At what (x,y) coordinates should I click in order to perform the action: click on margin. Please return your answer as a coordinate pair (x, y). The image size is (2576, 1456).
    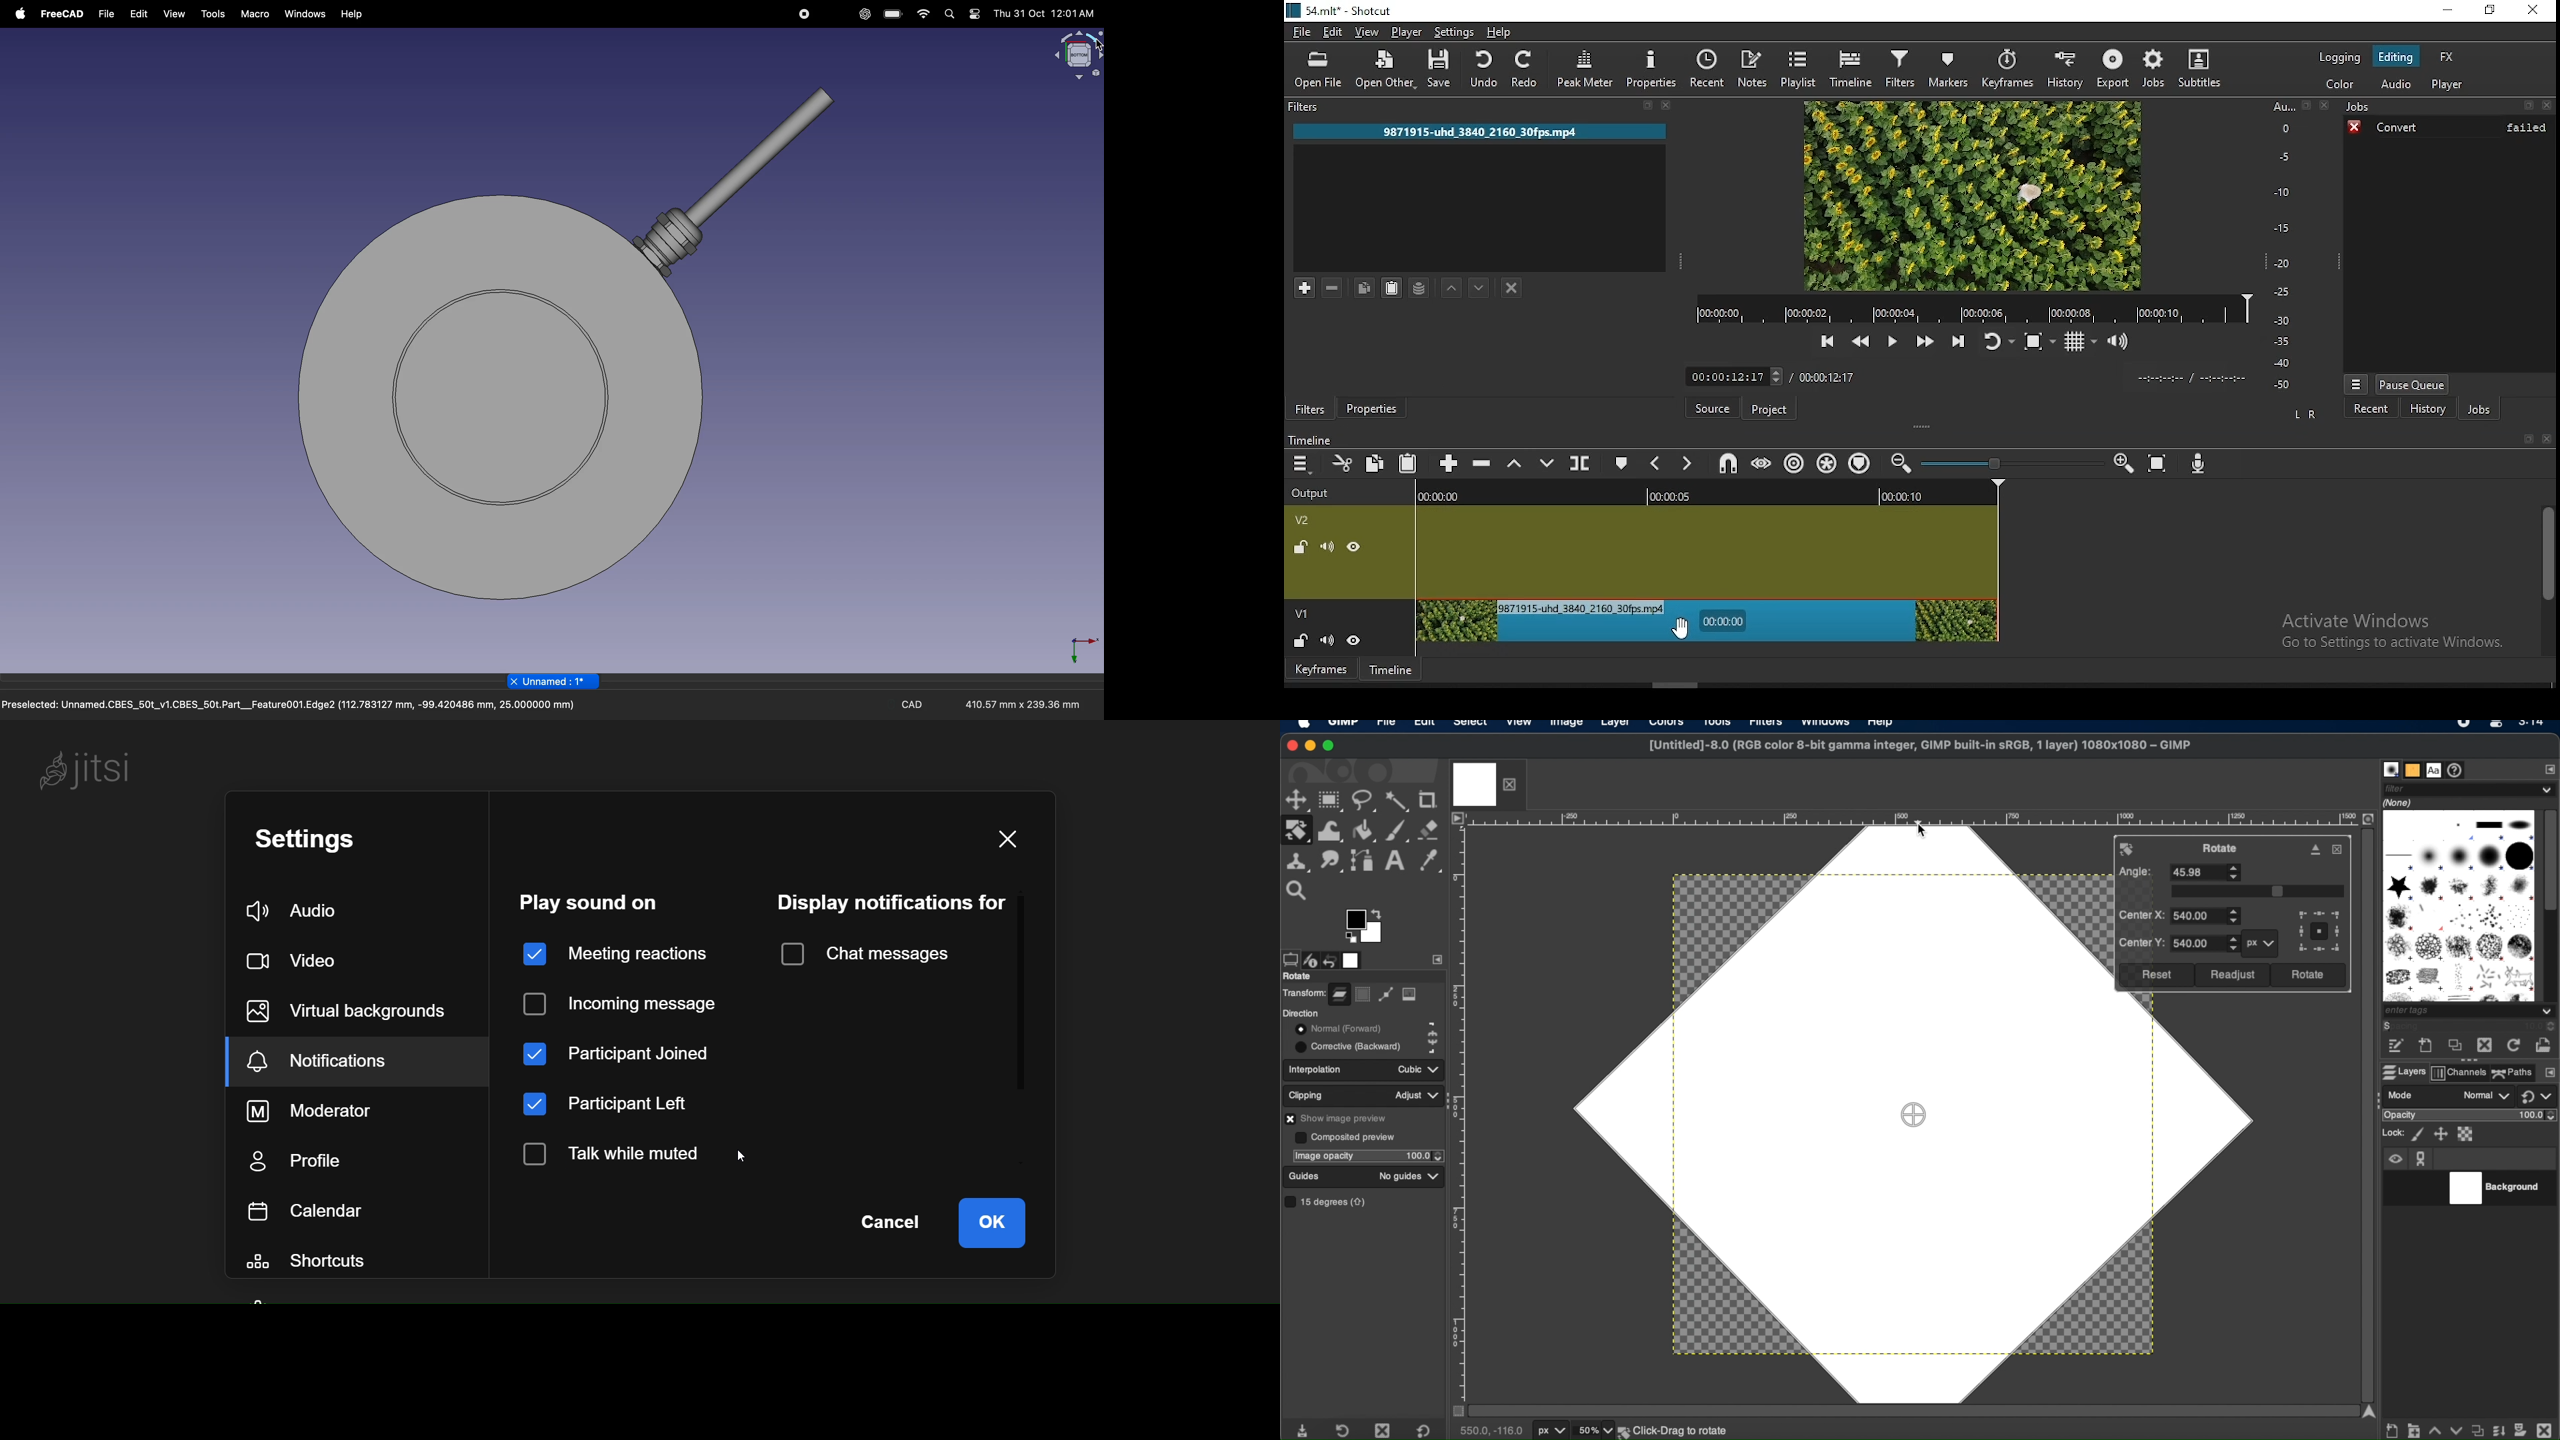
    Looking at the image, I should click on (1462, 1111).